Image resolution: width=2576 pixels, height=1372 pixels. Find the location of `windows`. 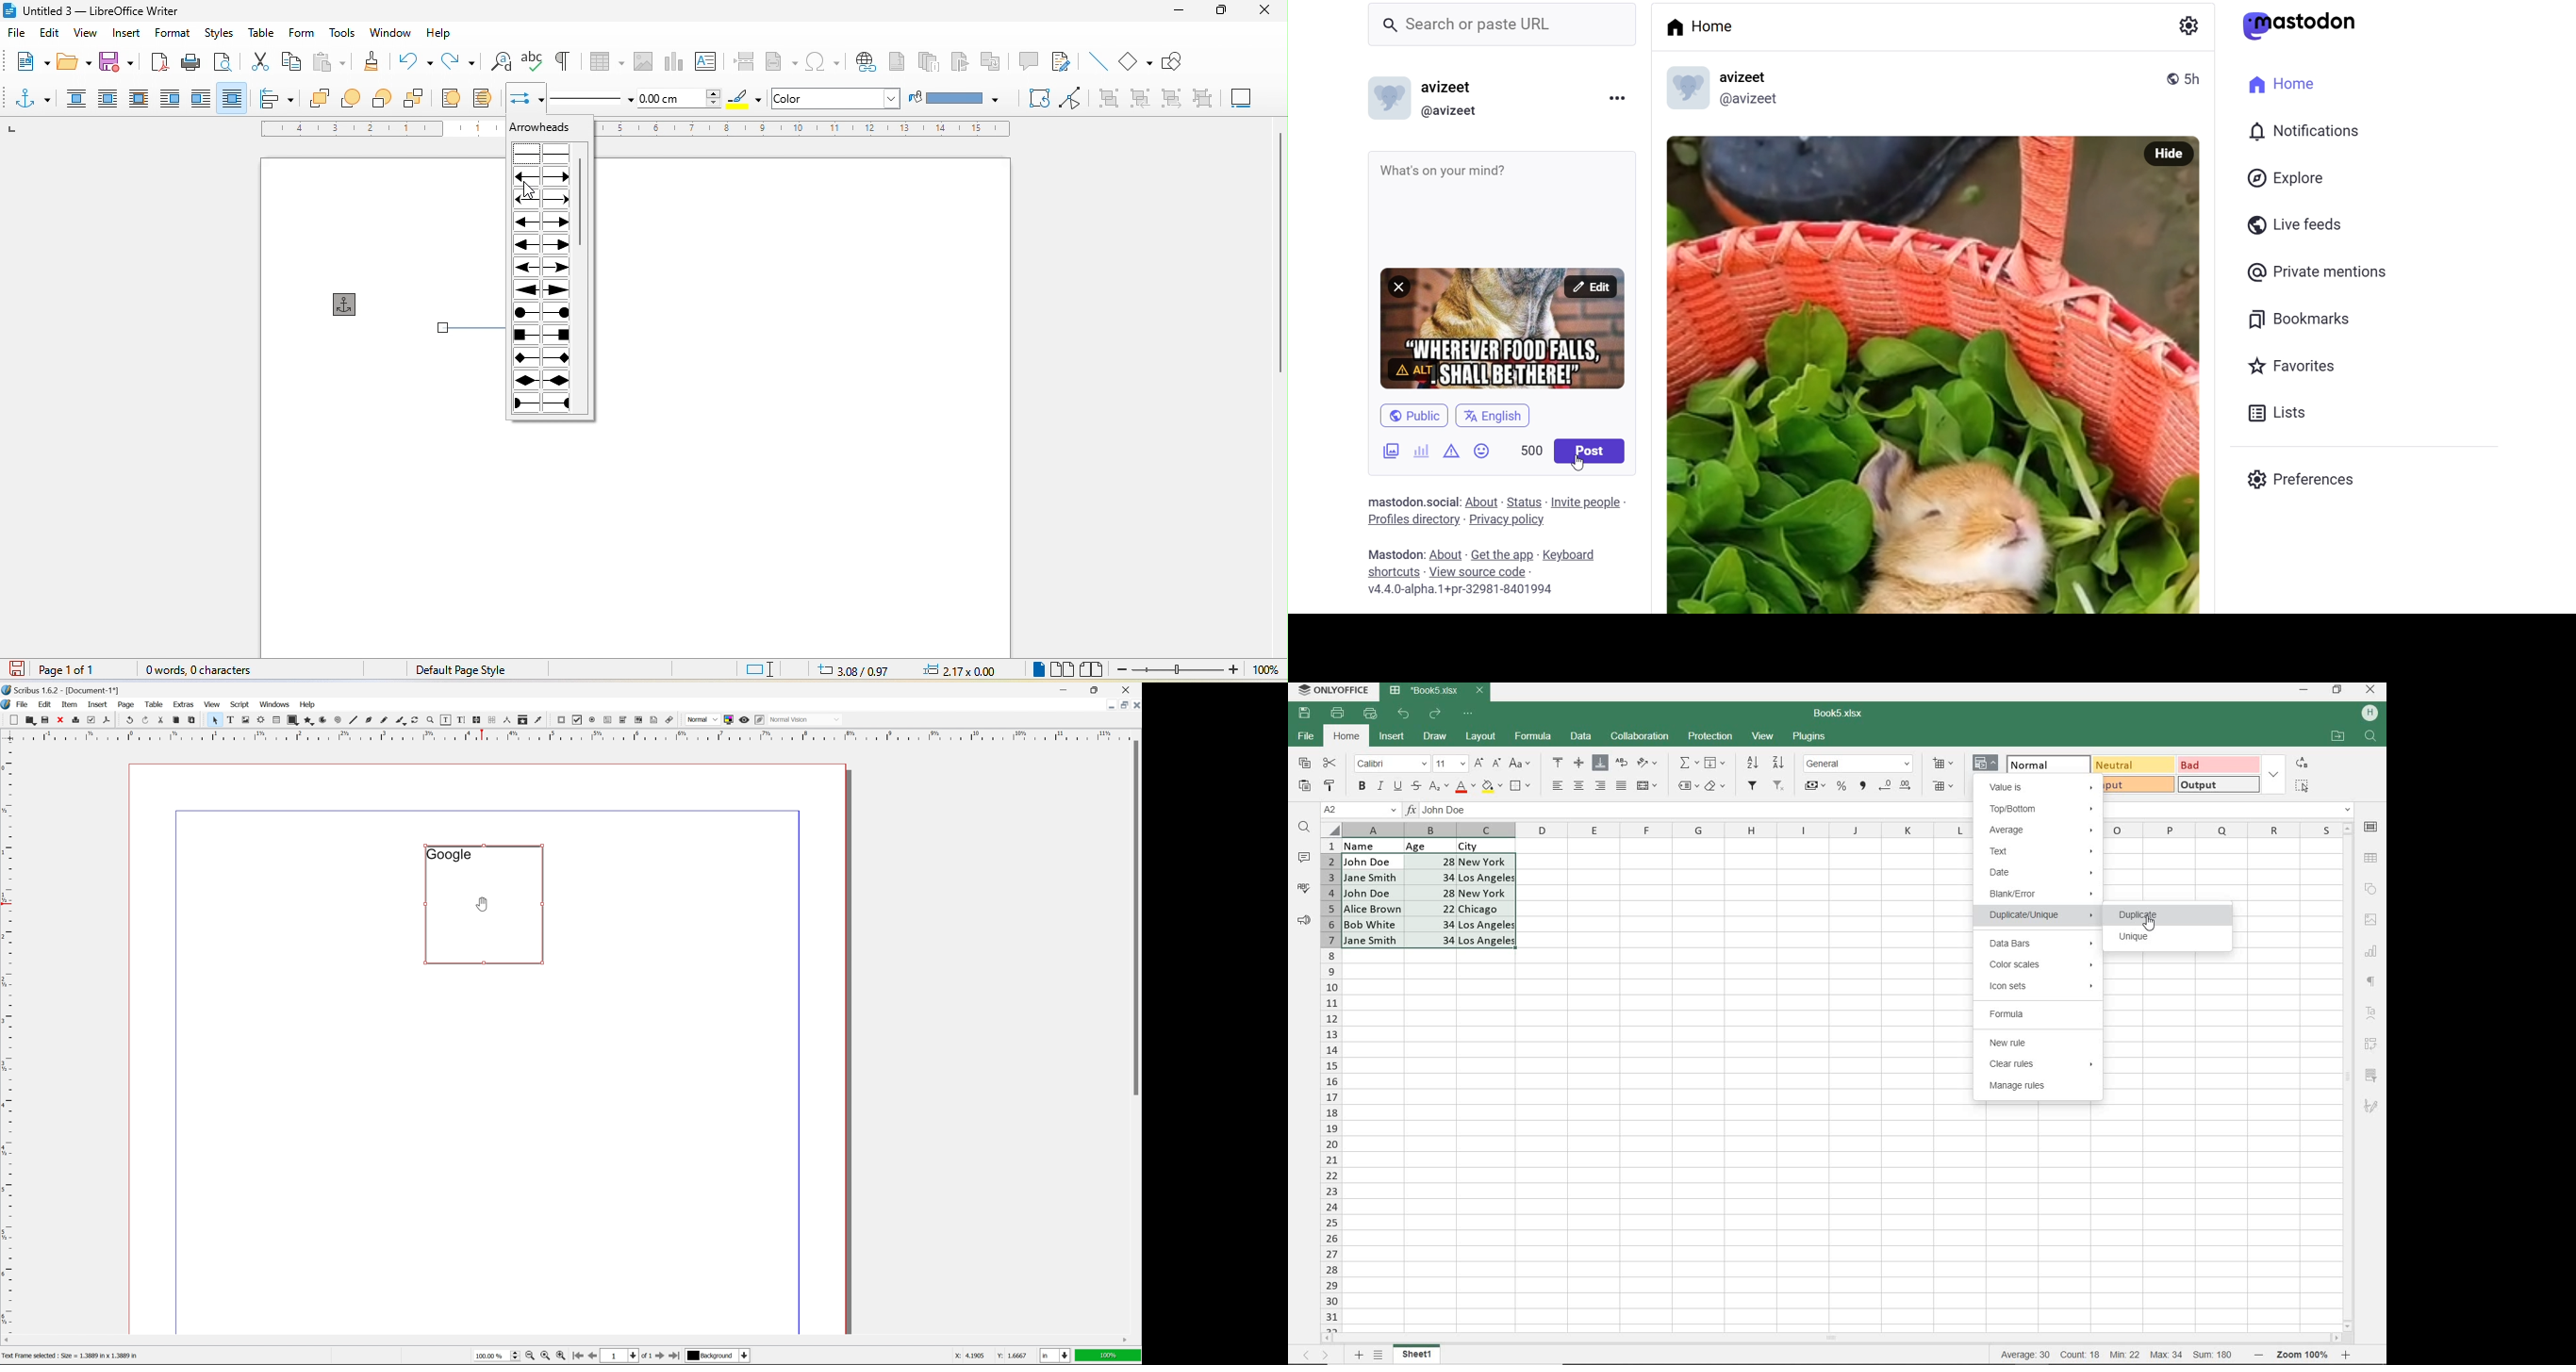

windows is located at coordinates (276, 704).